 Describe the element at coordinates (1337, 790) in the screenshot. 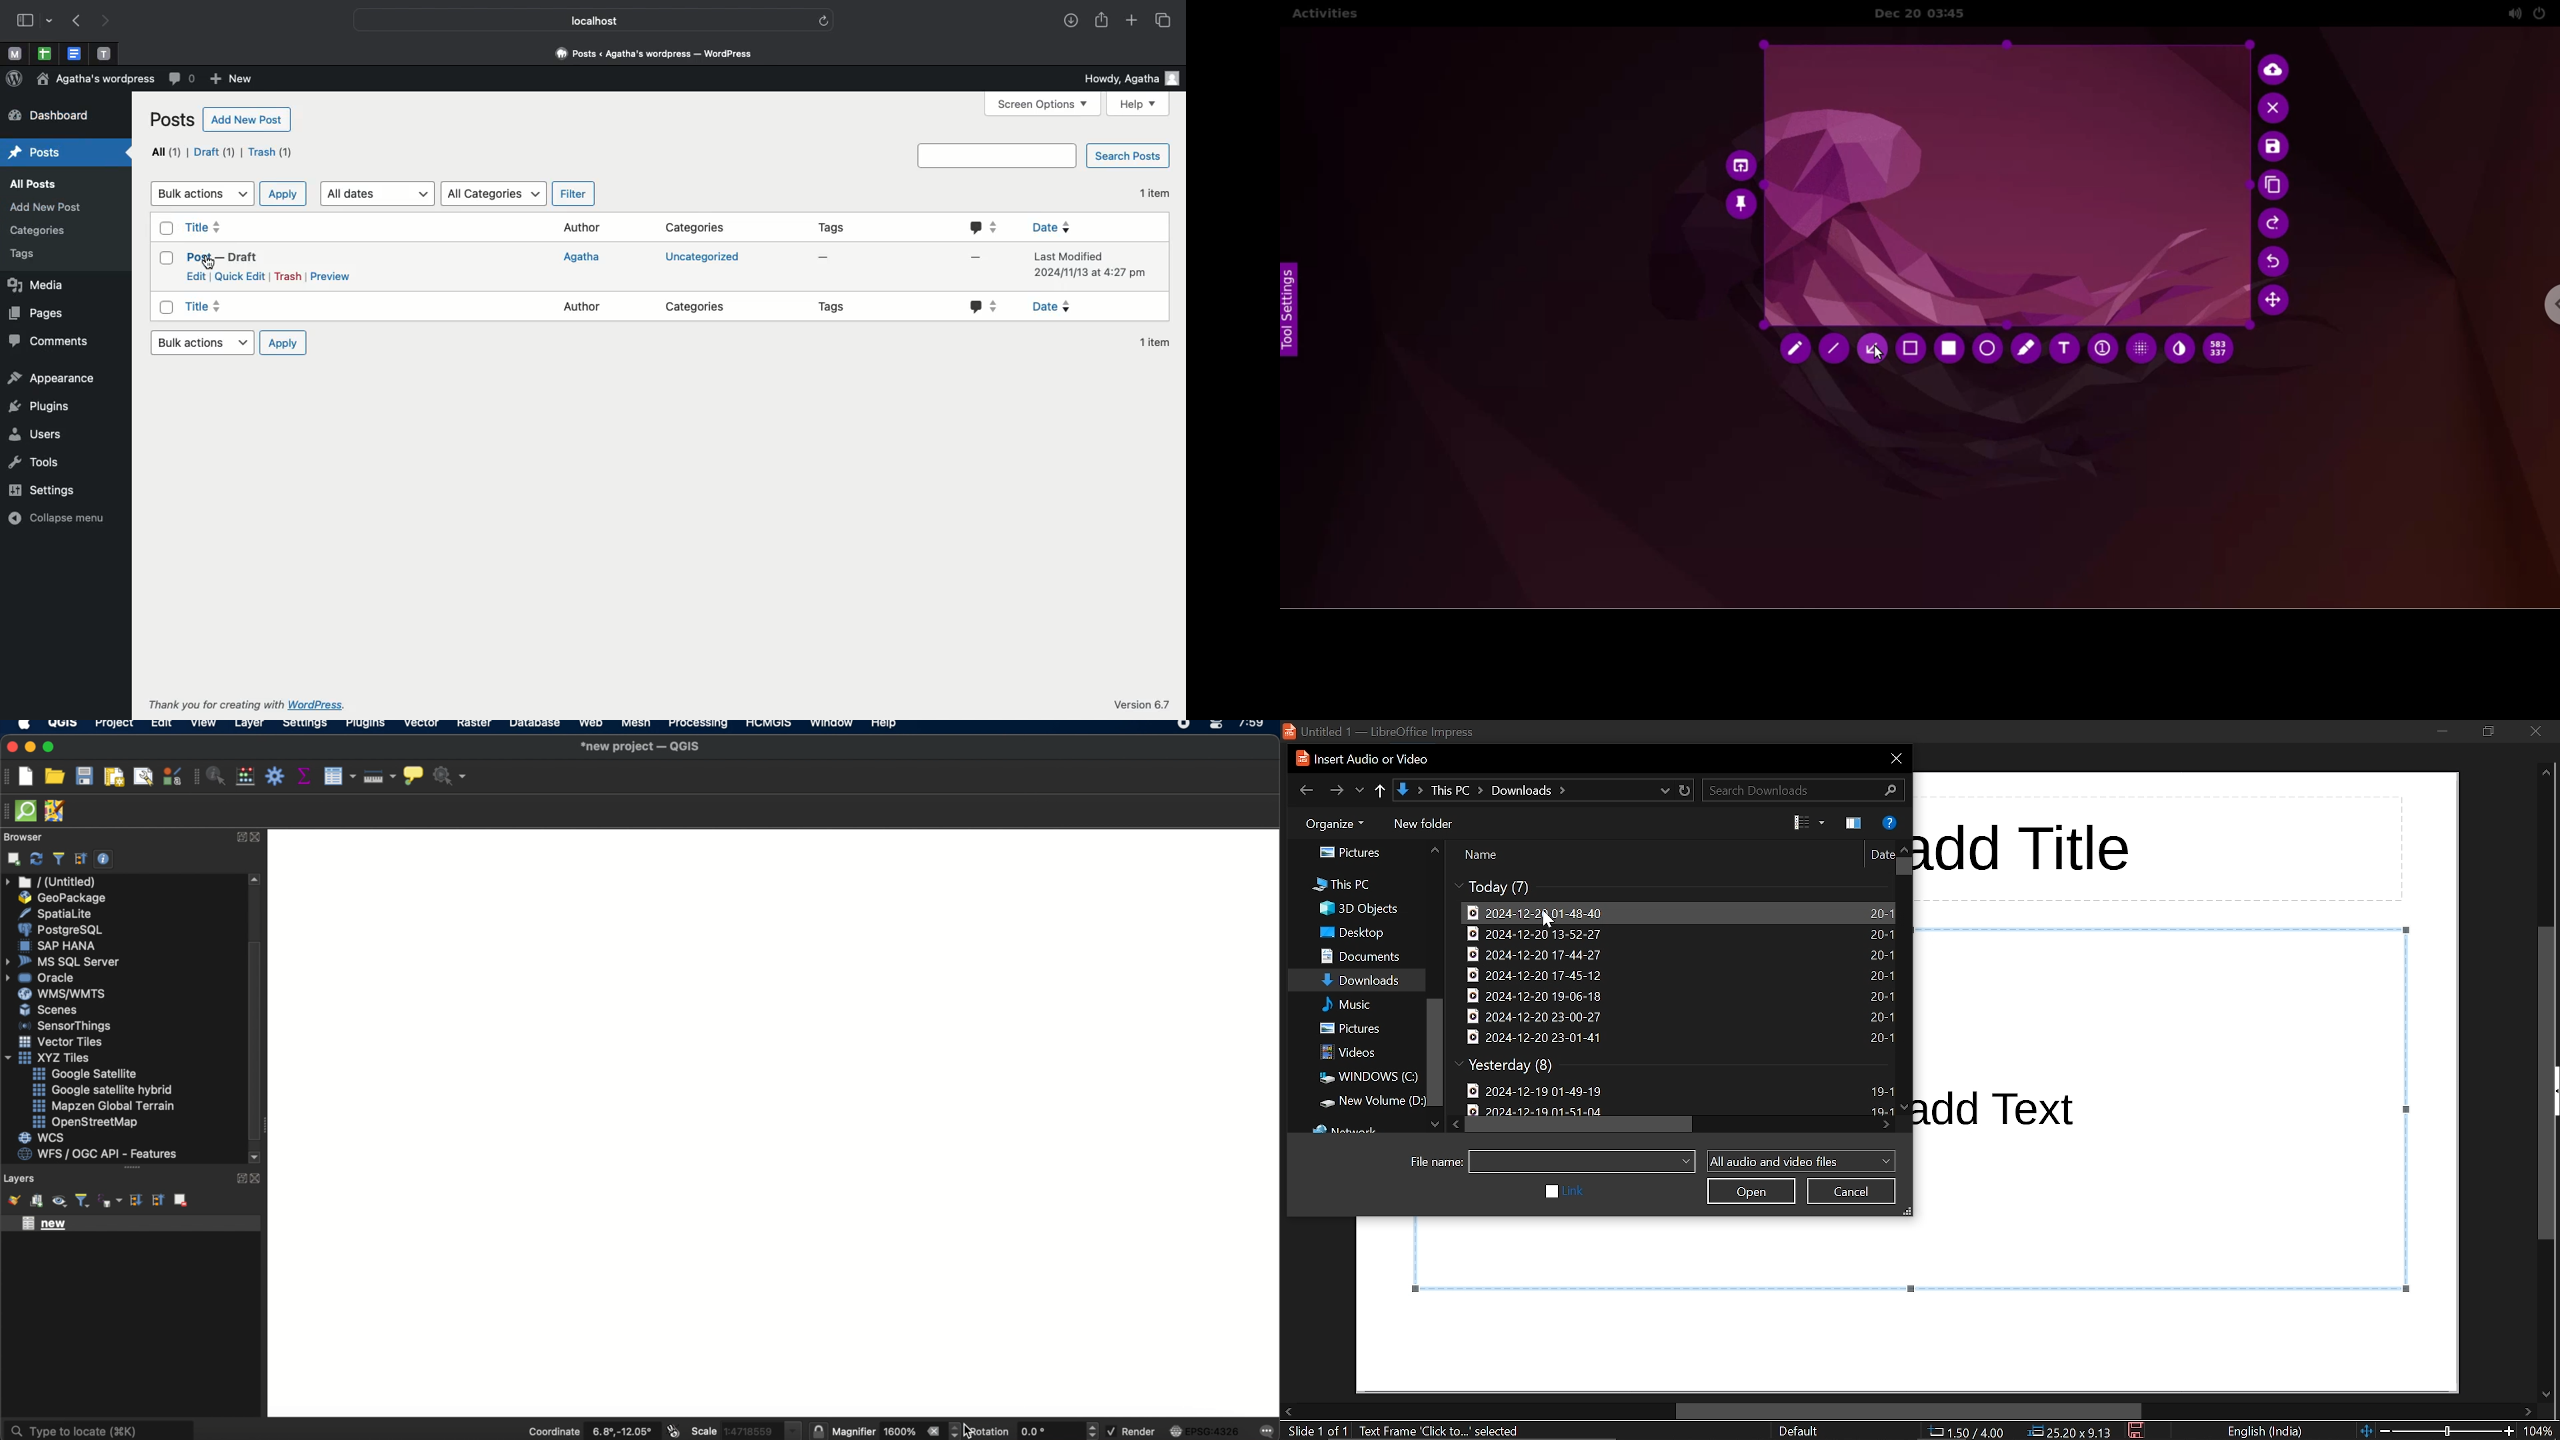

I see `next` at that location.